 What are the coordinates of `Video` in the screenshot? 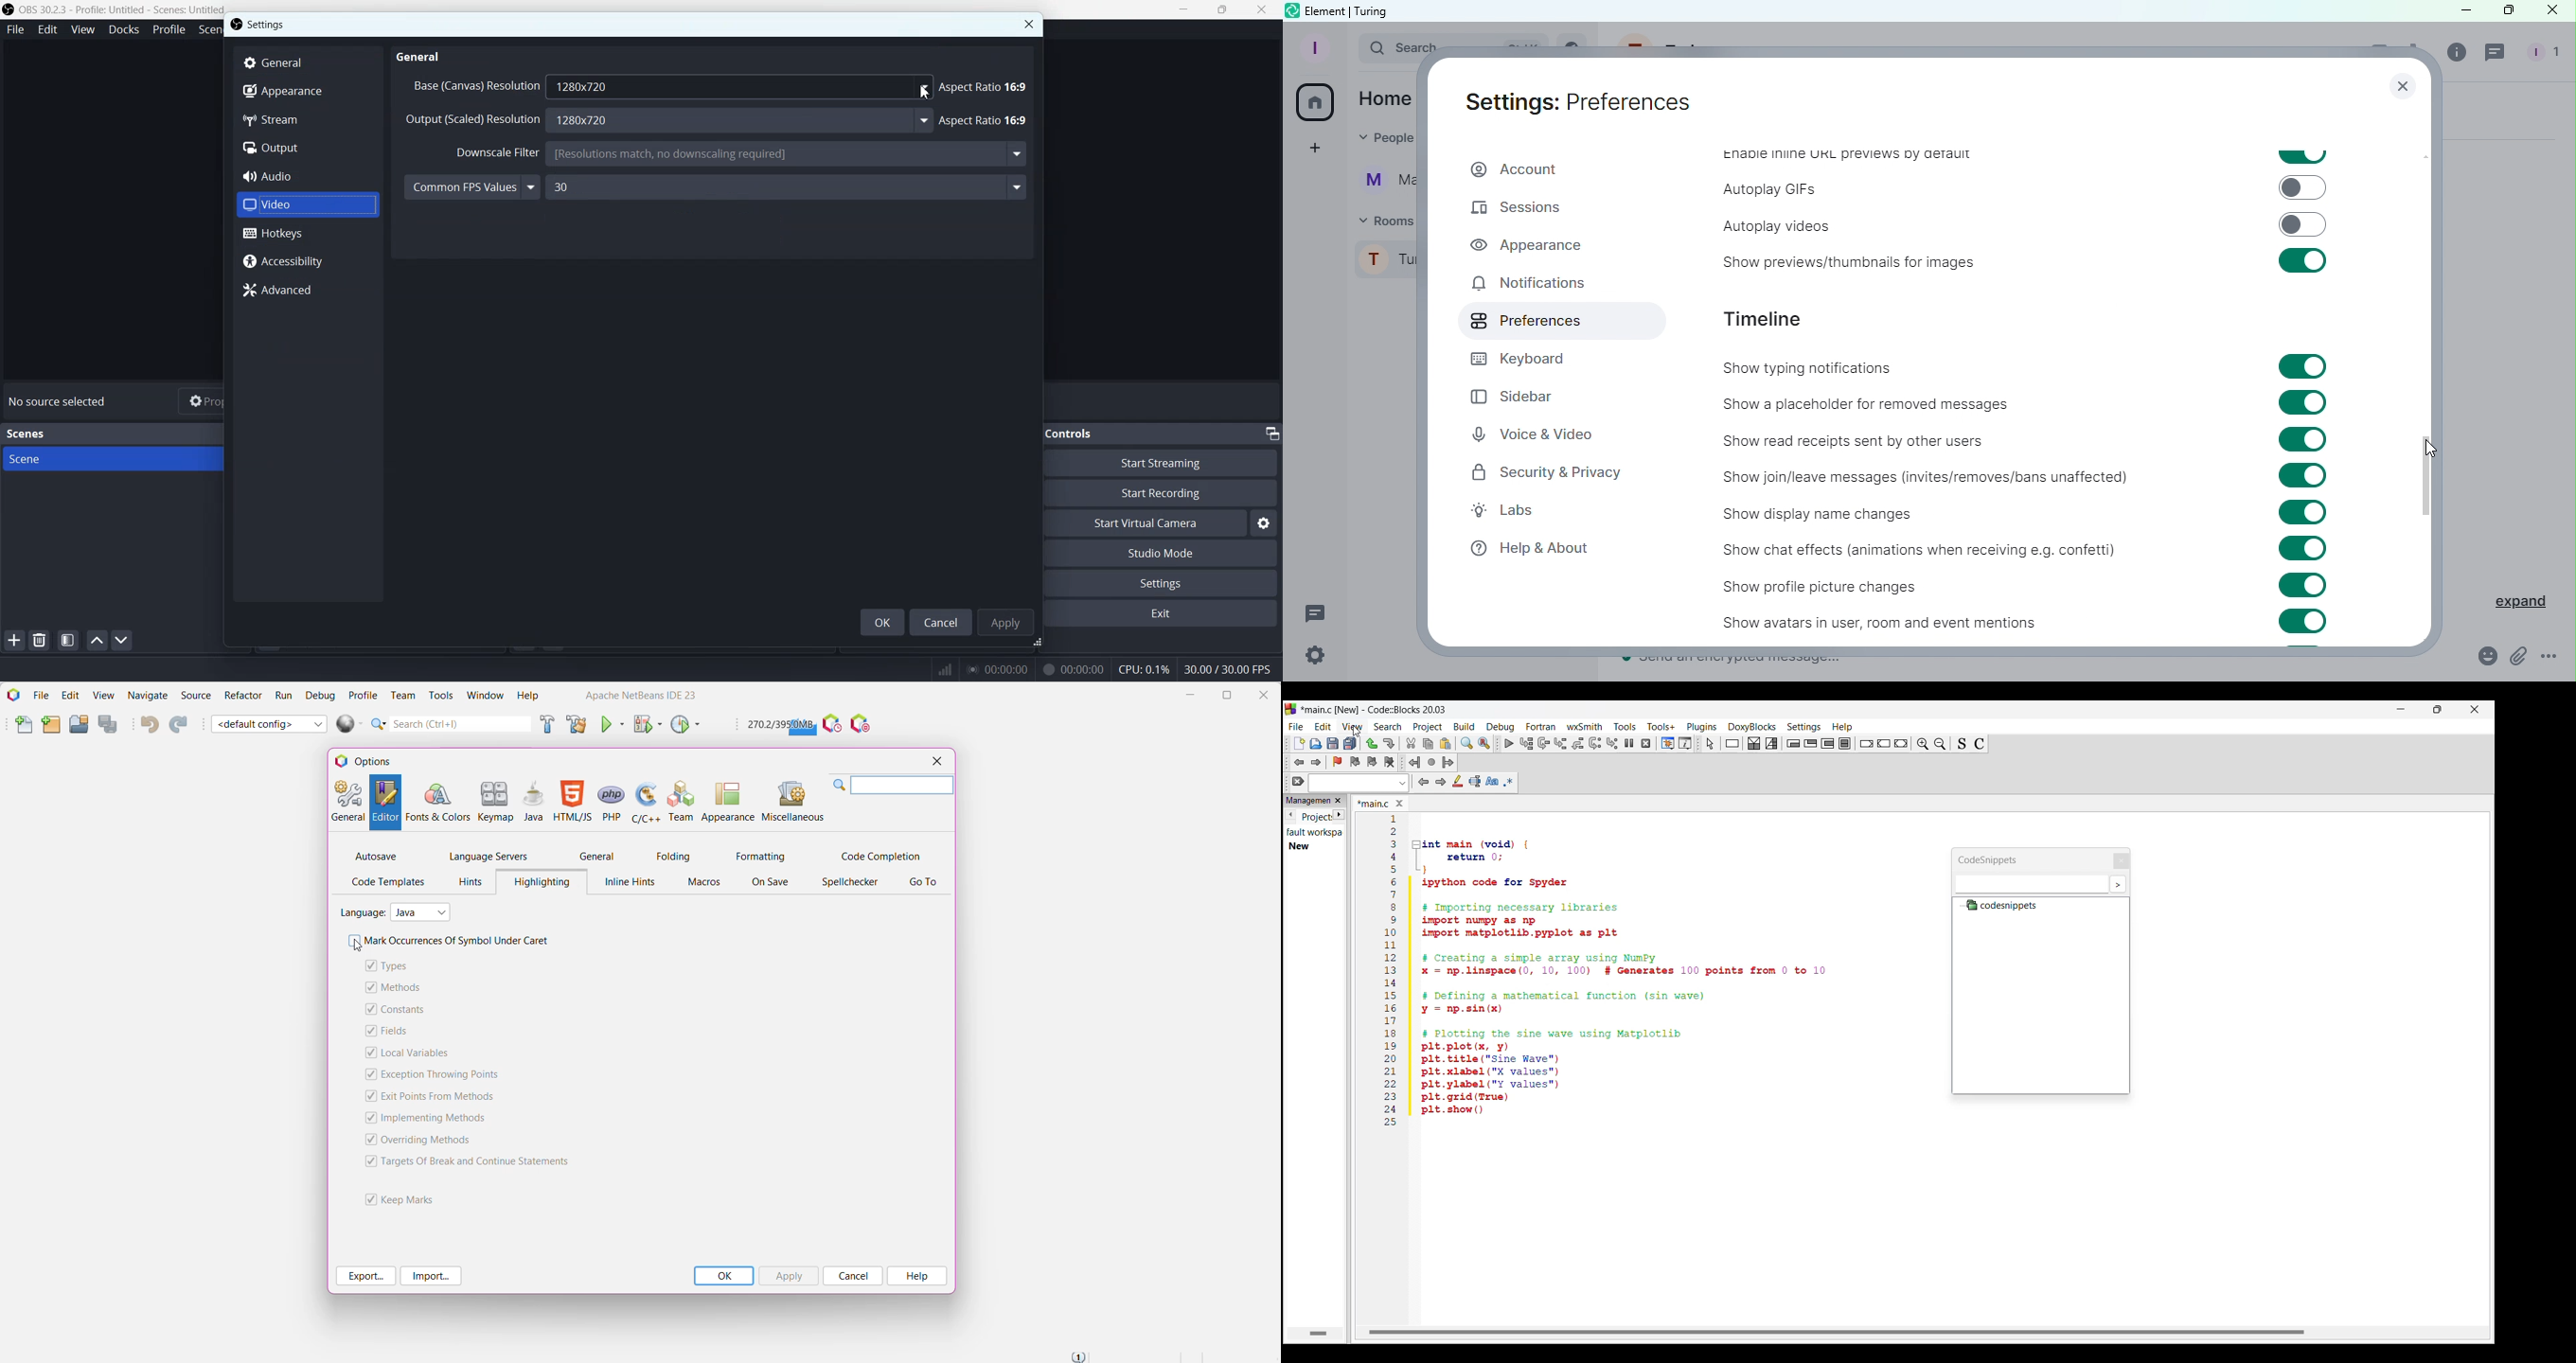 It's located at (307, 203).